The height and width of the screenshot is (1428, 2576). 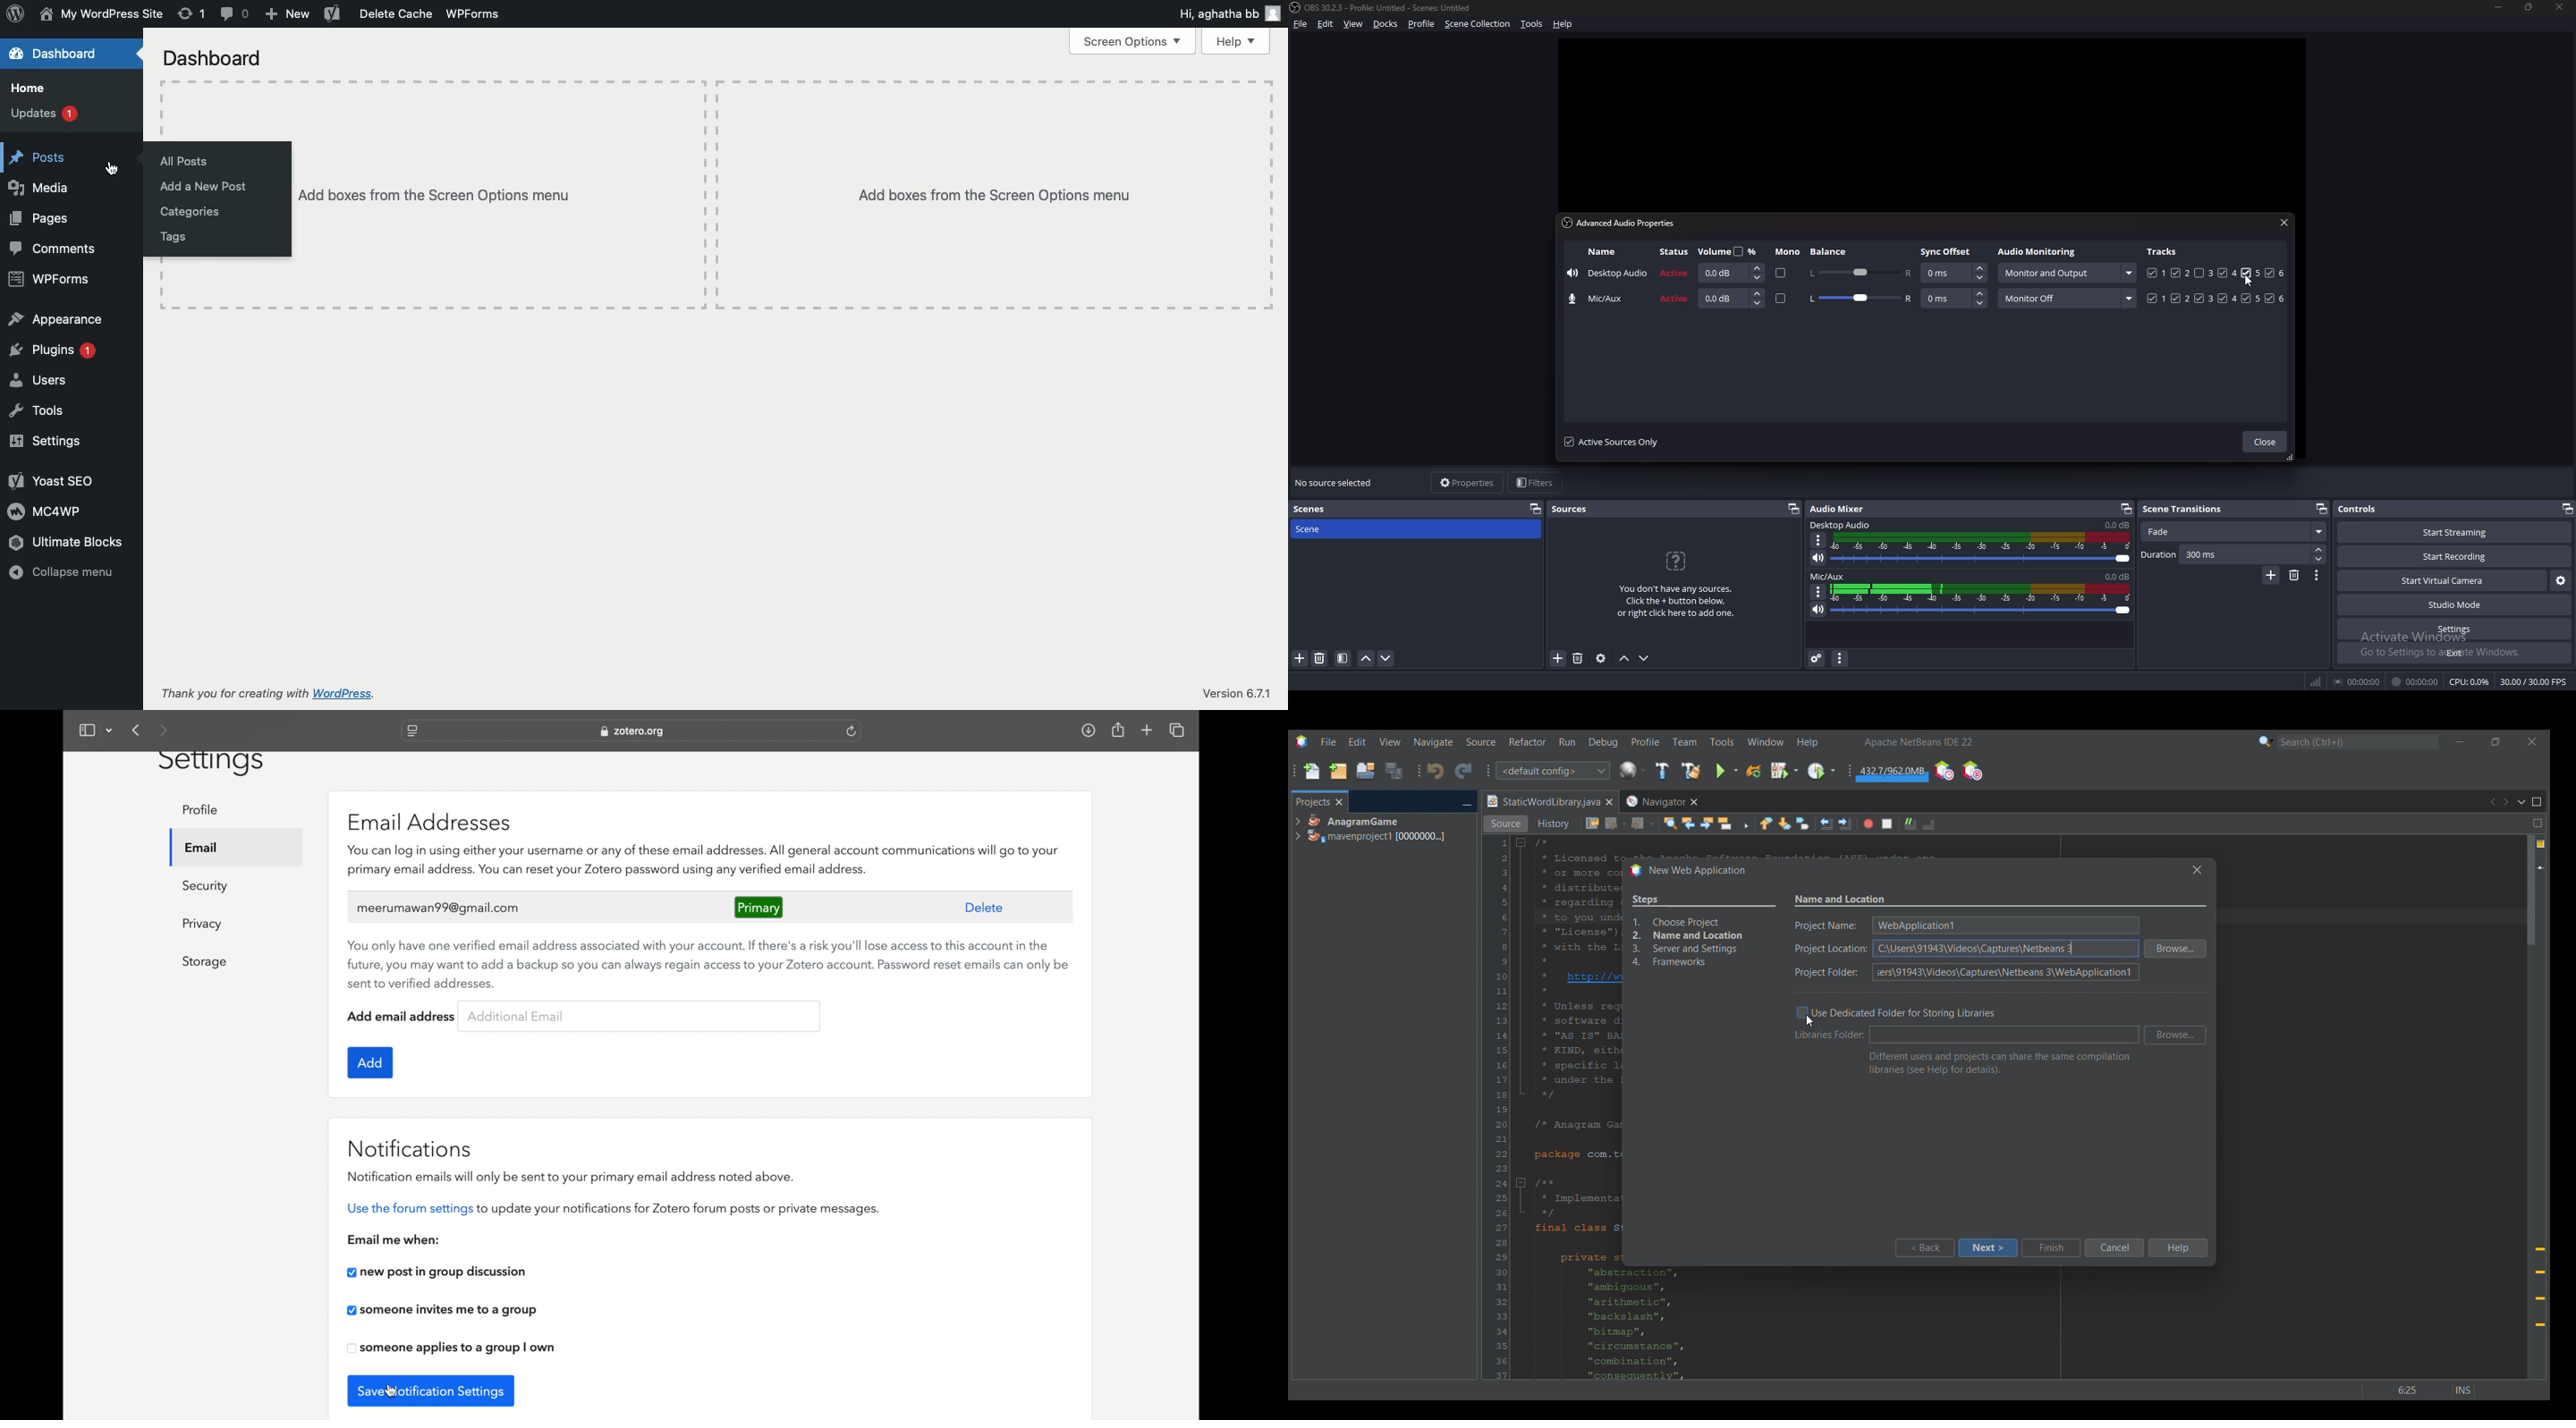 I want to click on Posts, so click(x=38, y=154).